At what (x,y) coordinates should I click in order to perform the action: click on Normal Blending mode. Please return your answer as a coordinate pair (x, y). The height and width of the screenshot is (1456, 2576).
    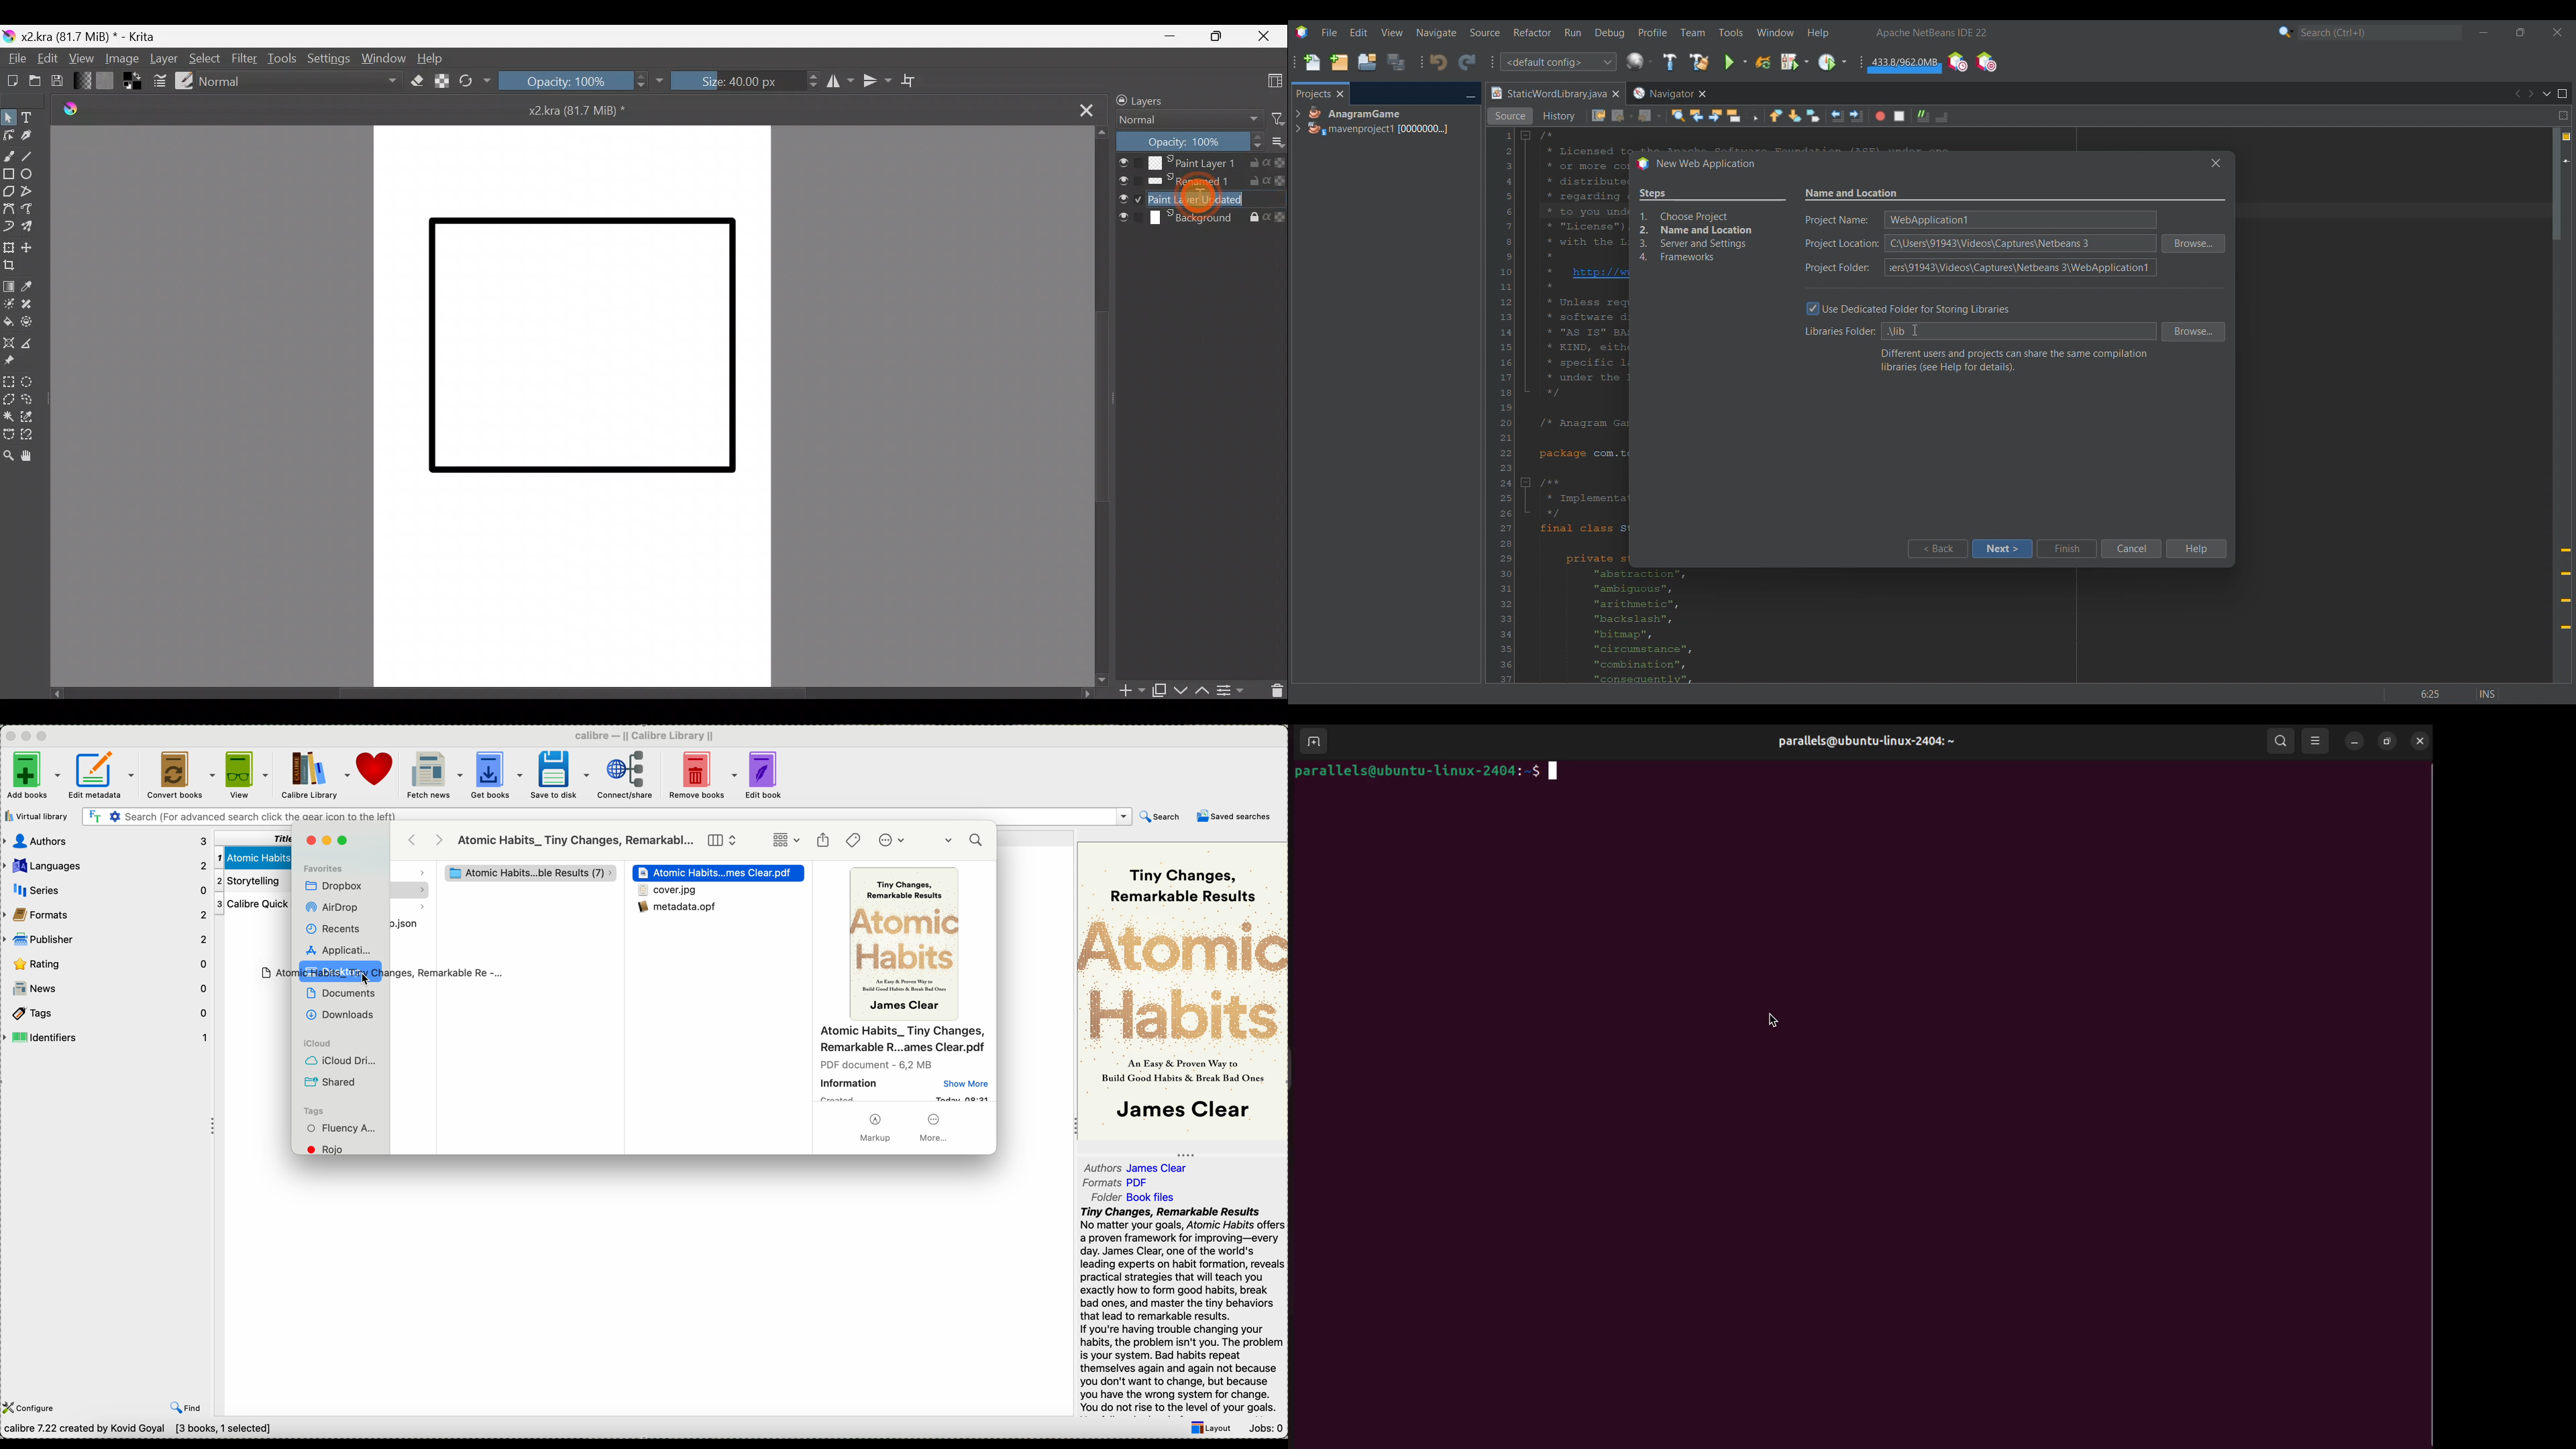
    Looking at the image, I should click on (1187, 120).